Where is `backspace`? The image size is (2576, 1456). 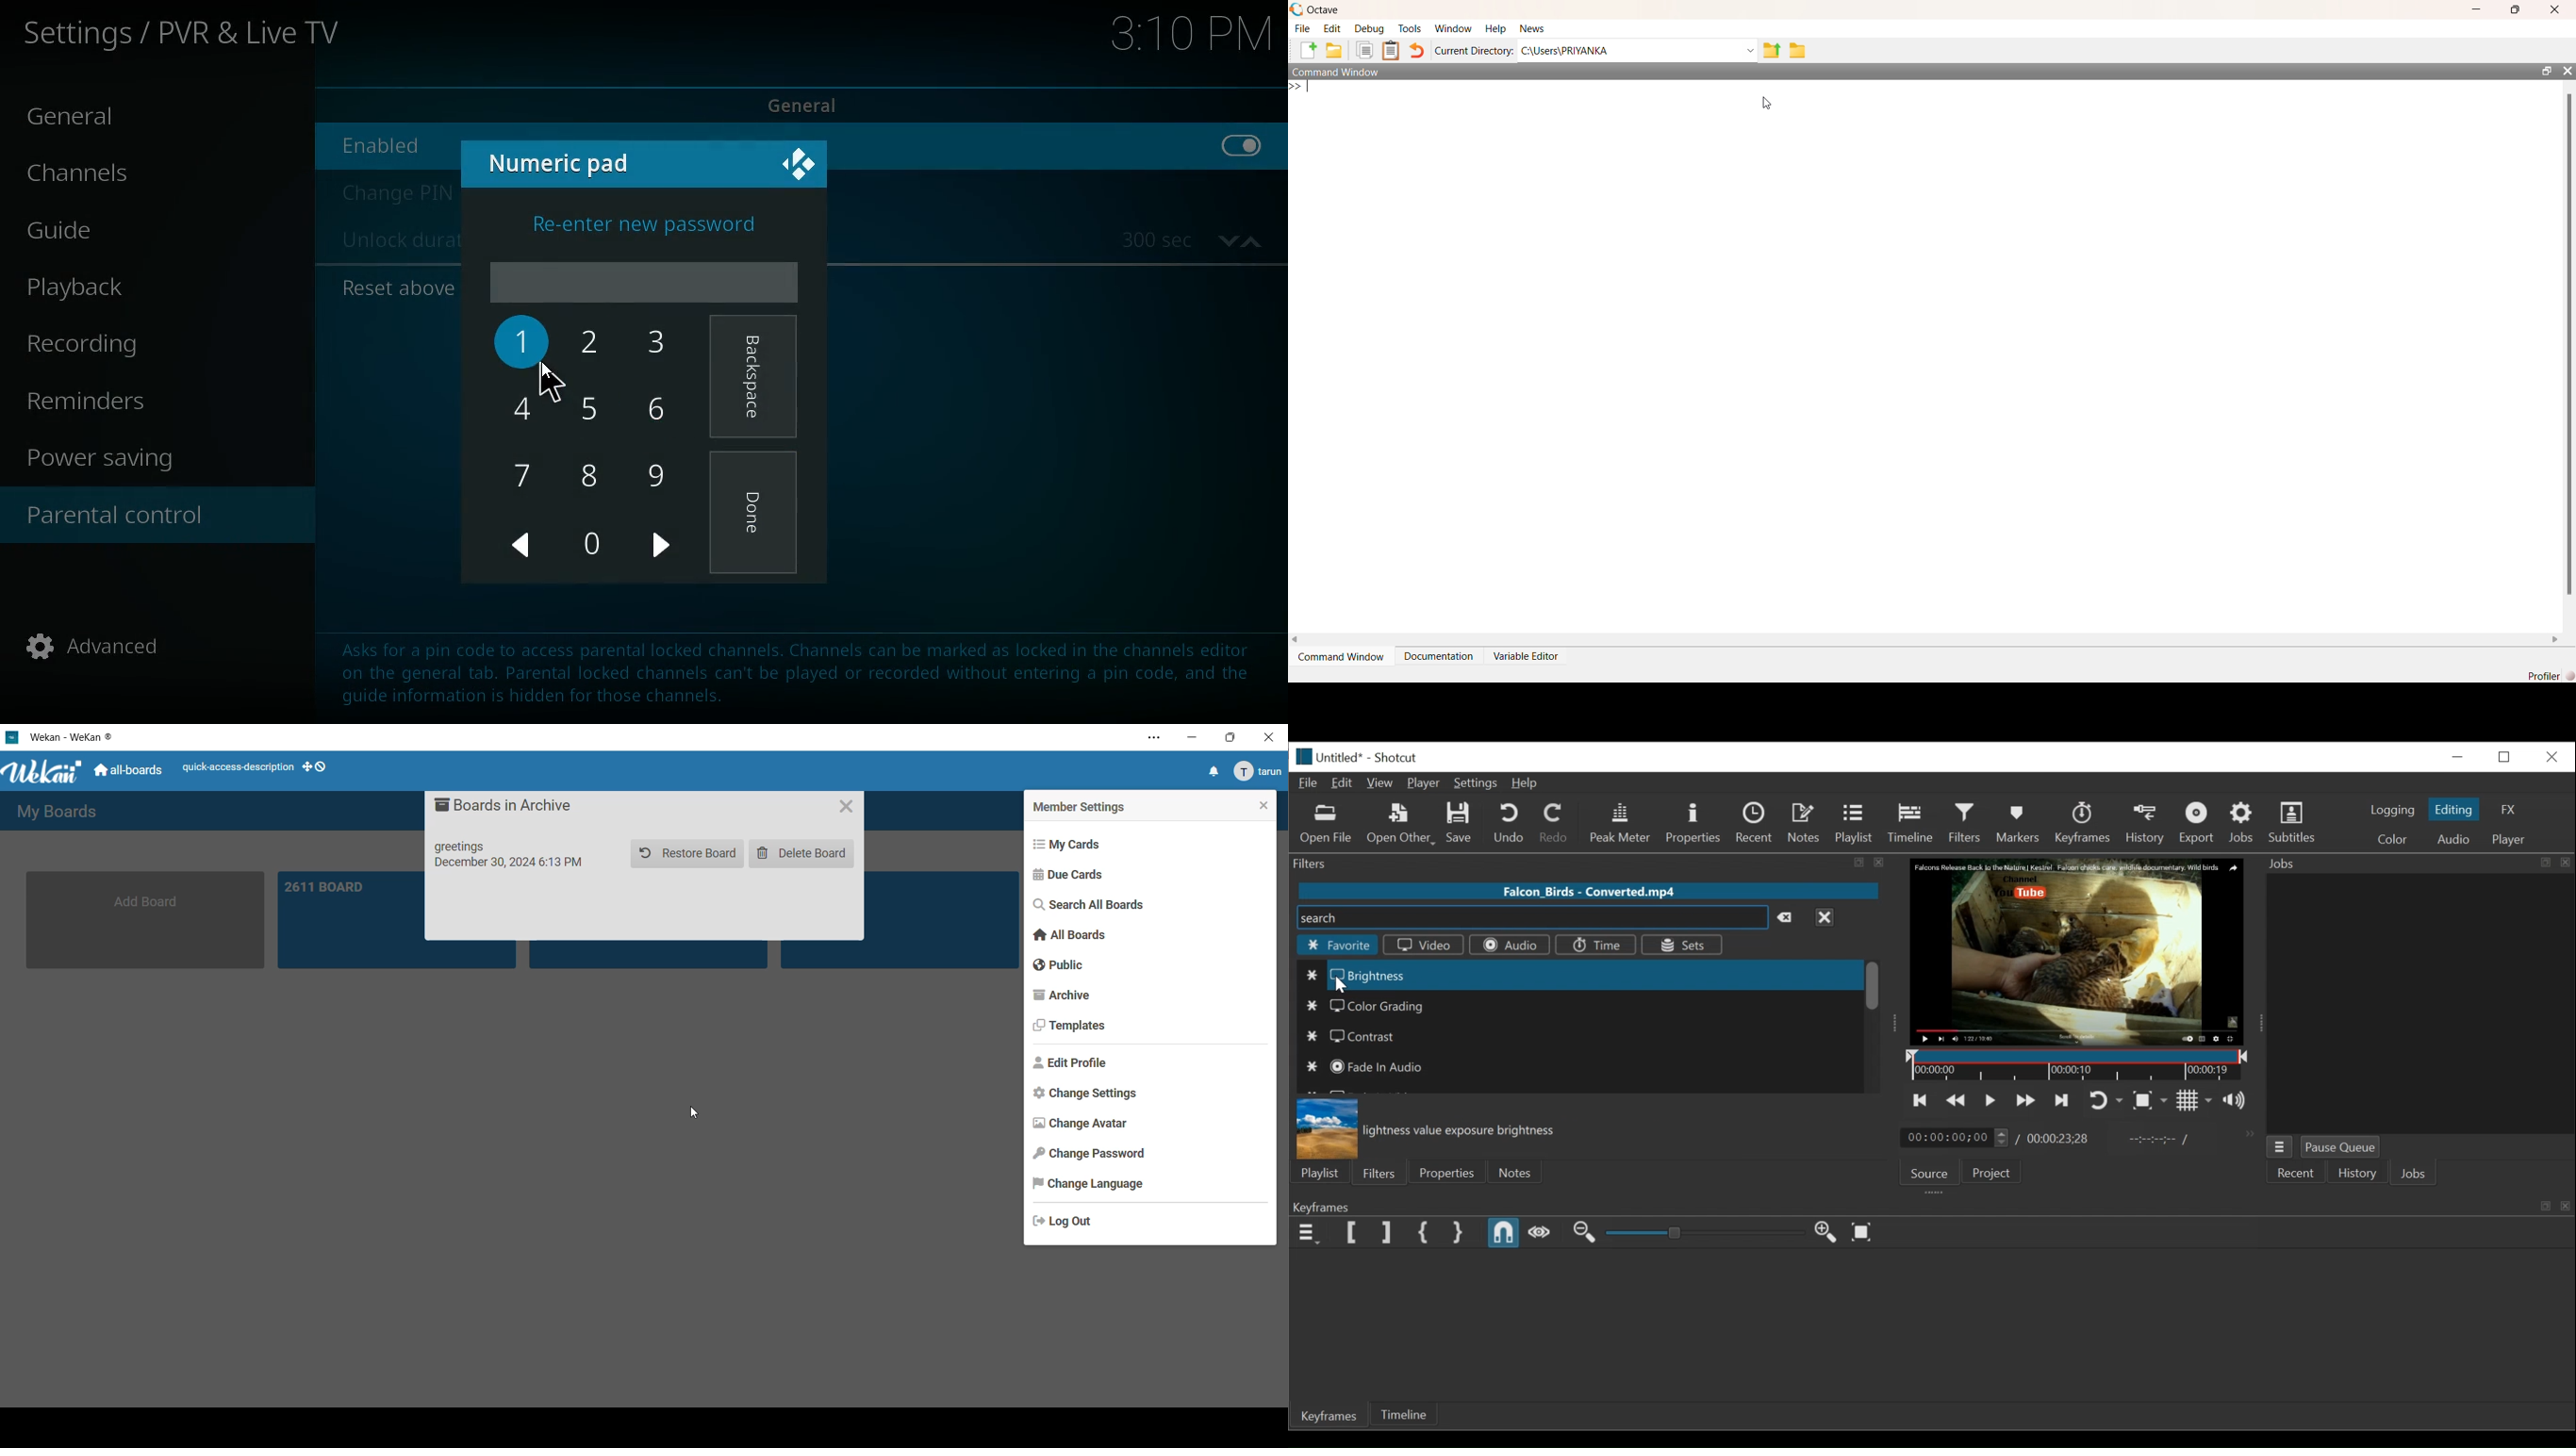
backspace is located at coordinates (755, 379).